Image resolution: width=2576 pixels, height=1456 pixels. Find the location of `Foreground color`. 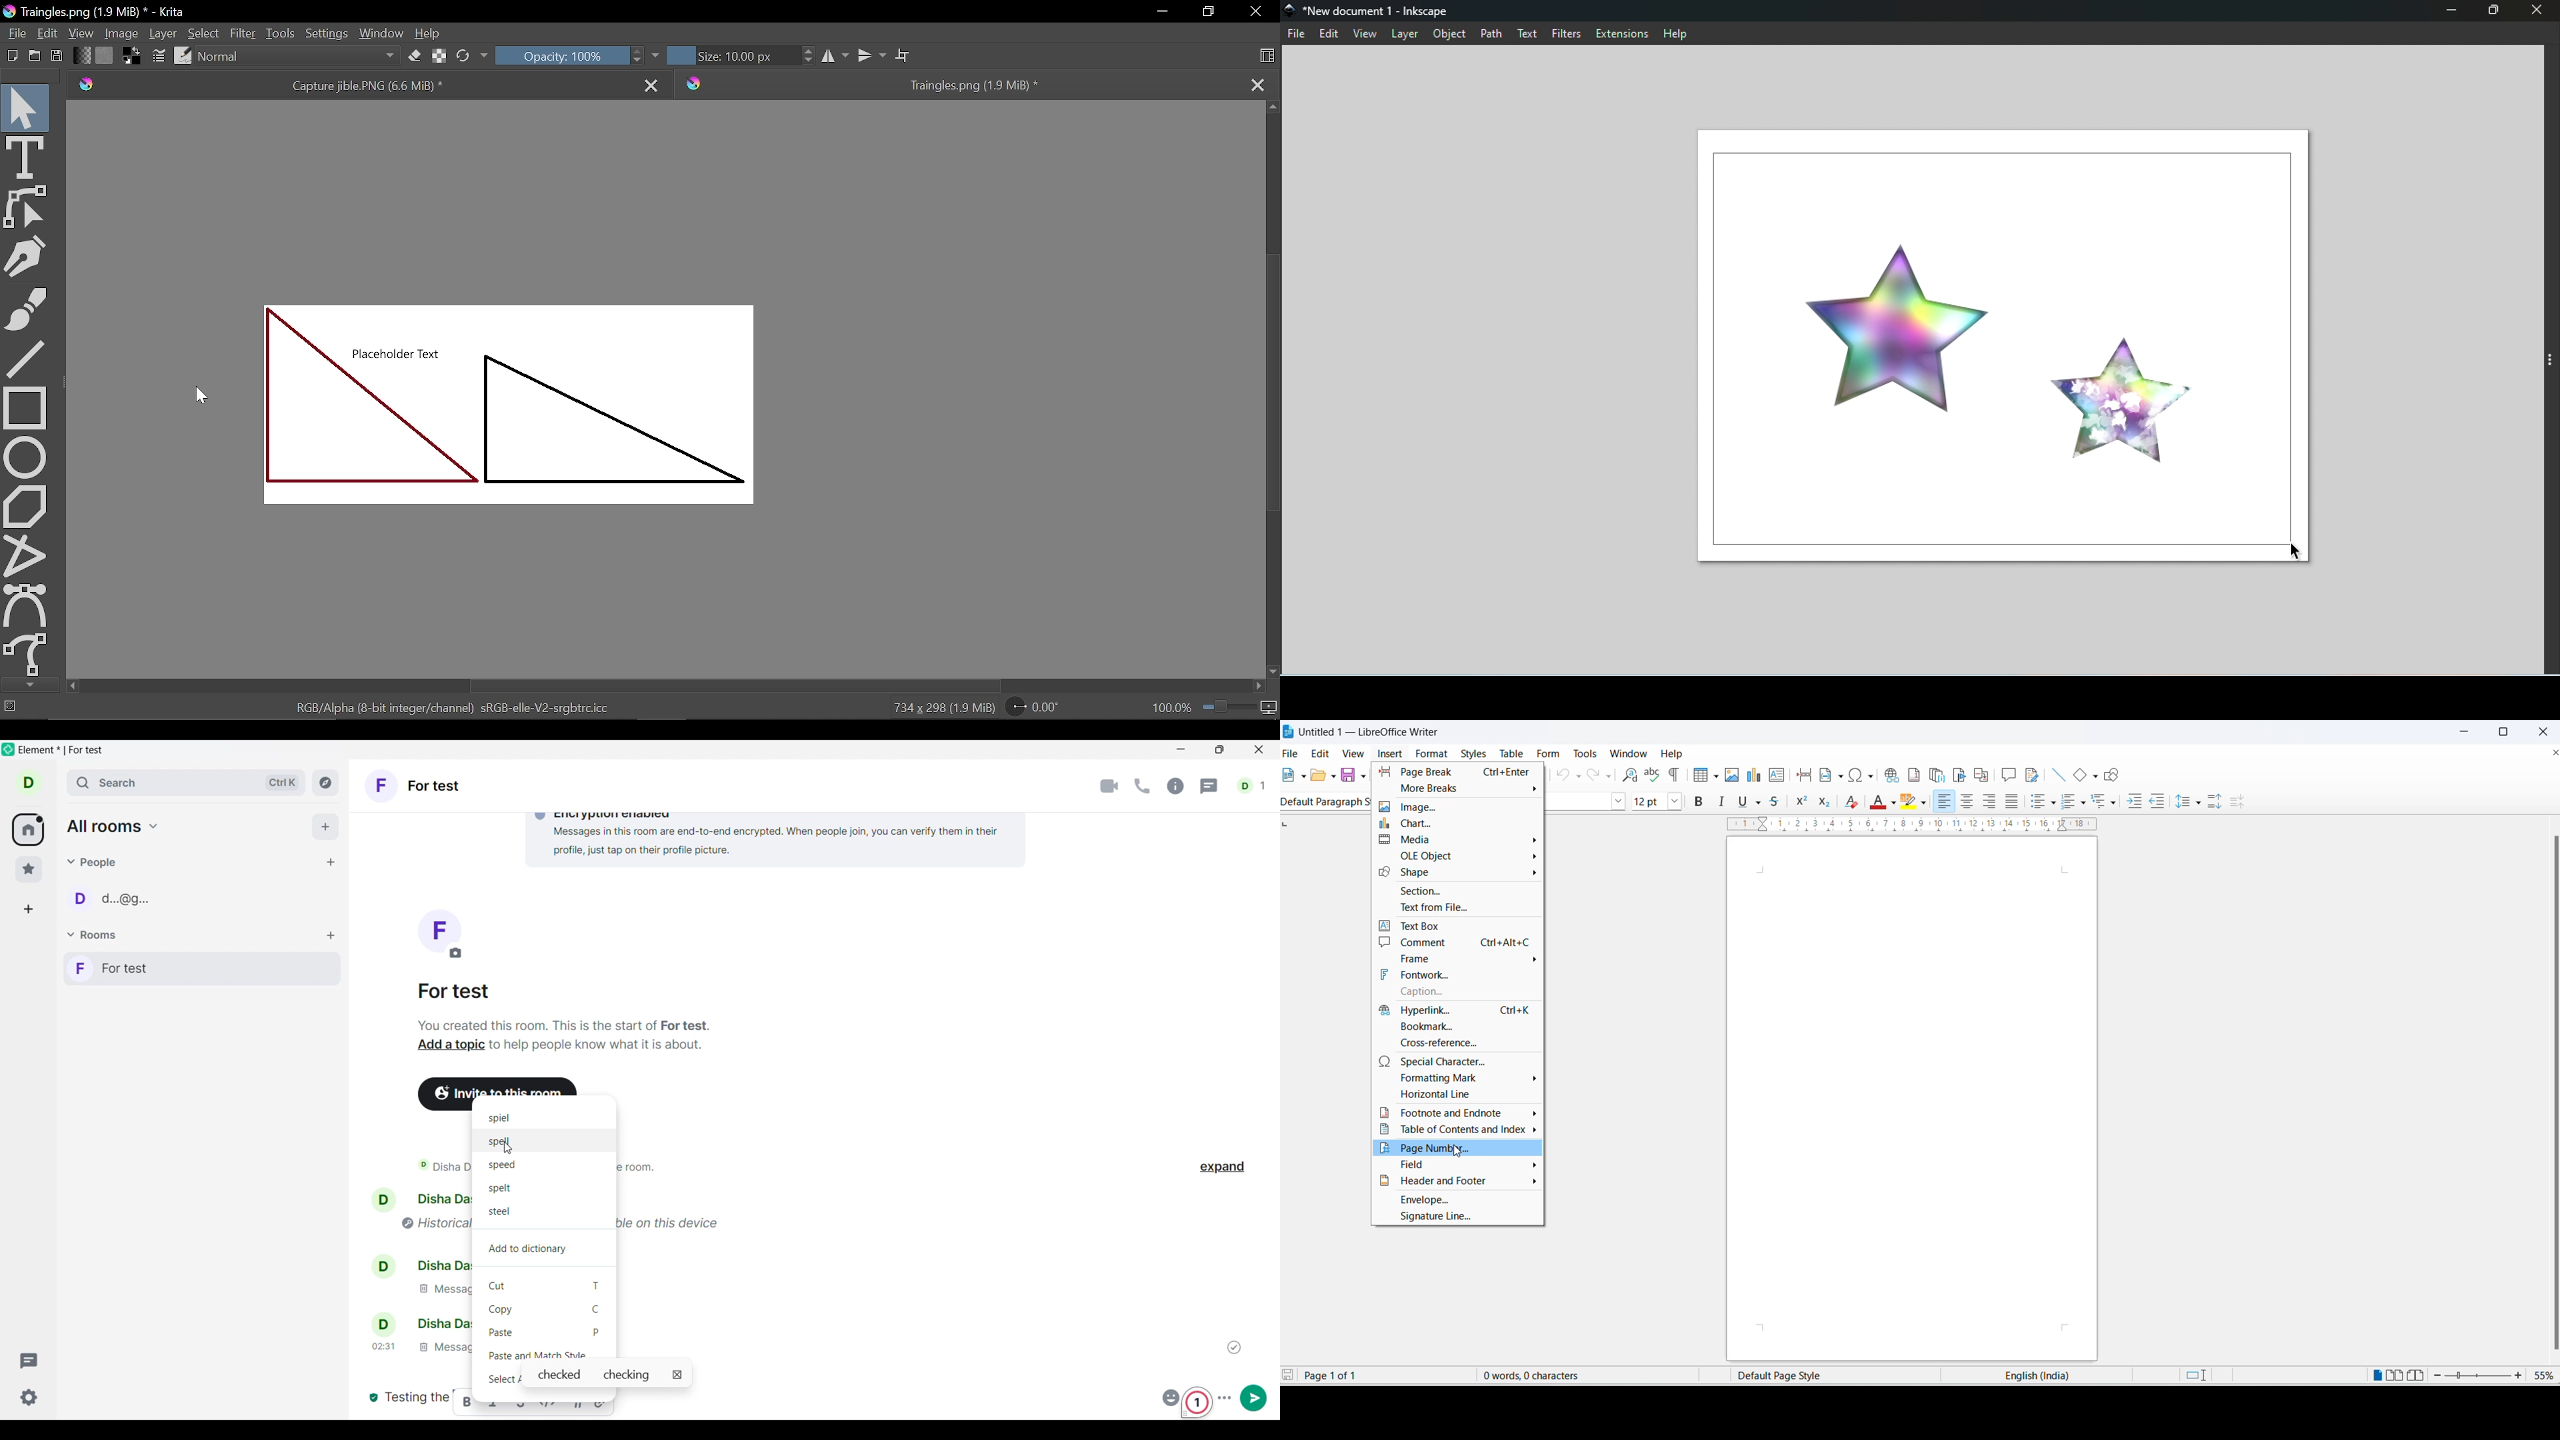

Foreground color is located at coordinates (133, 57).